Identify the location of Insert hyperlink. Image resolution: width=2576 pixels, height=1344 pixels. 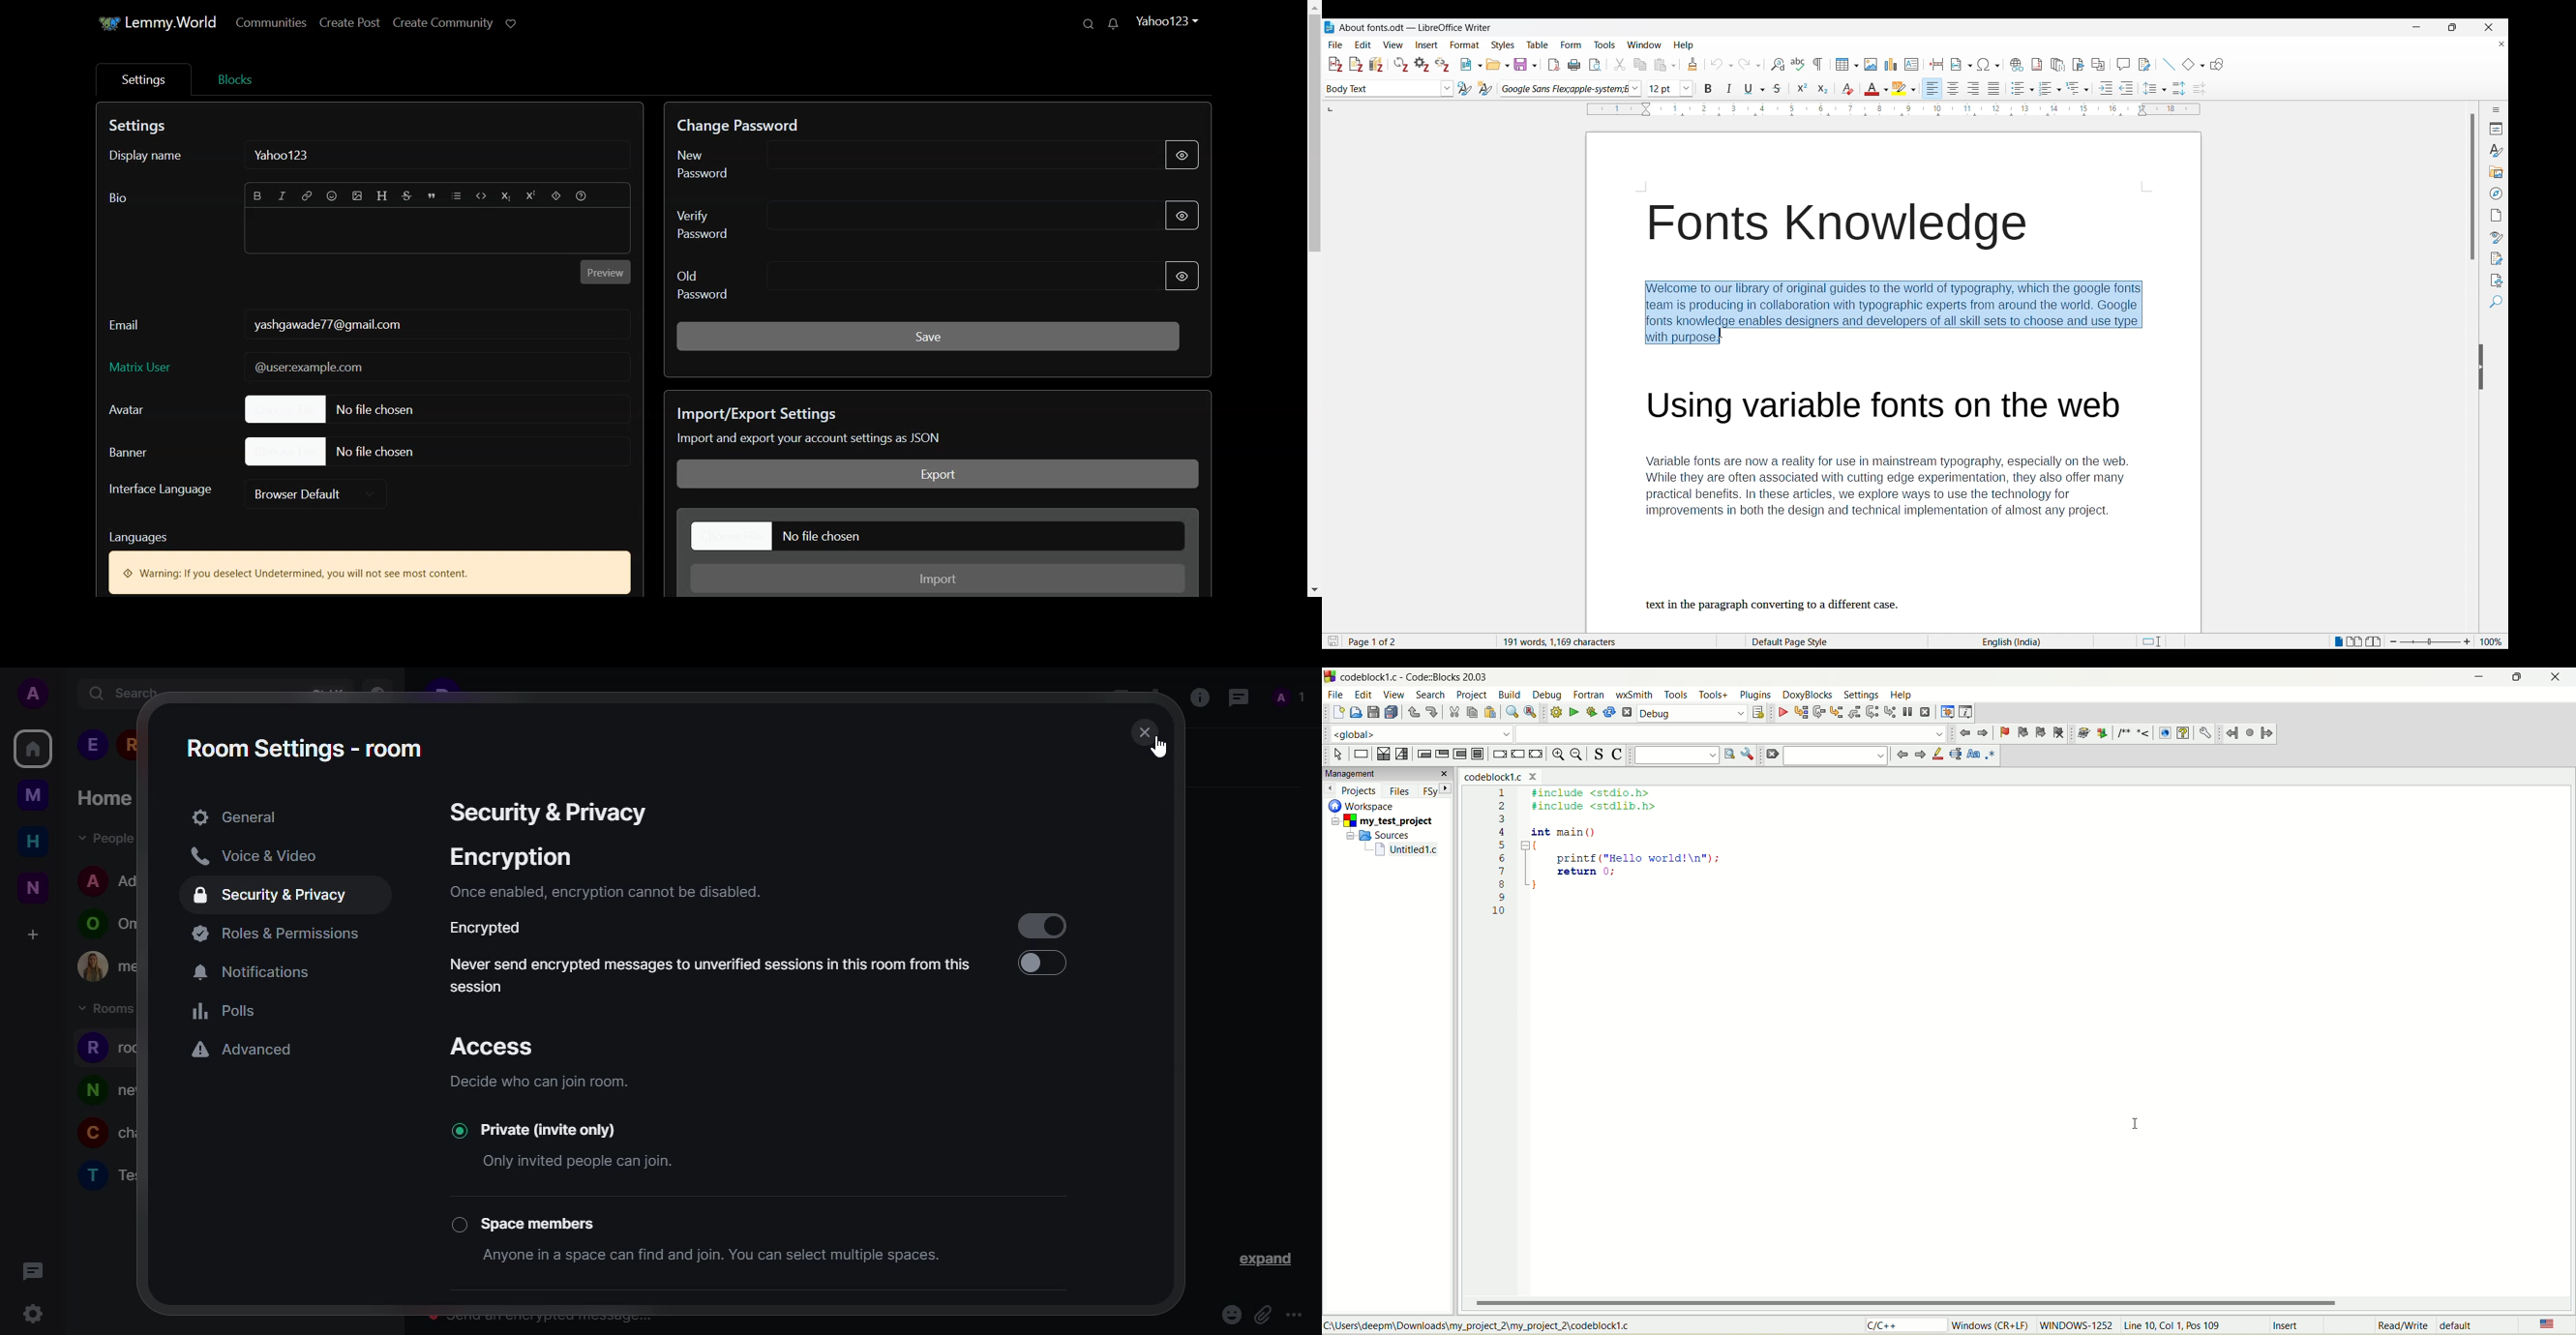
(2017, 64).